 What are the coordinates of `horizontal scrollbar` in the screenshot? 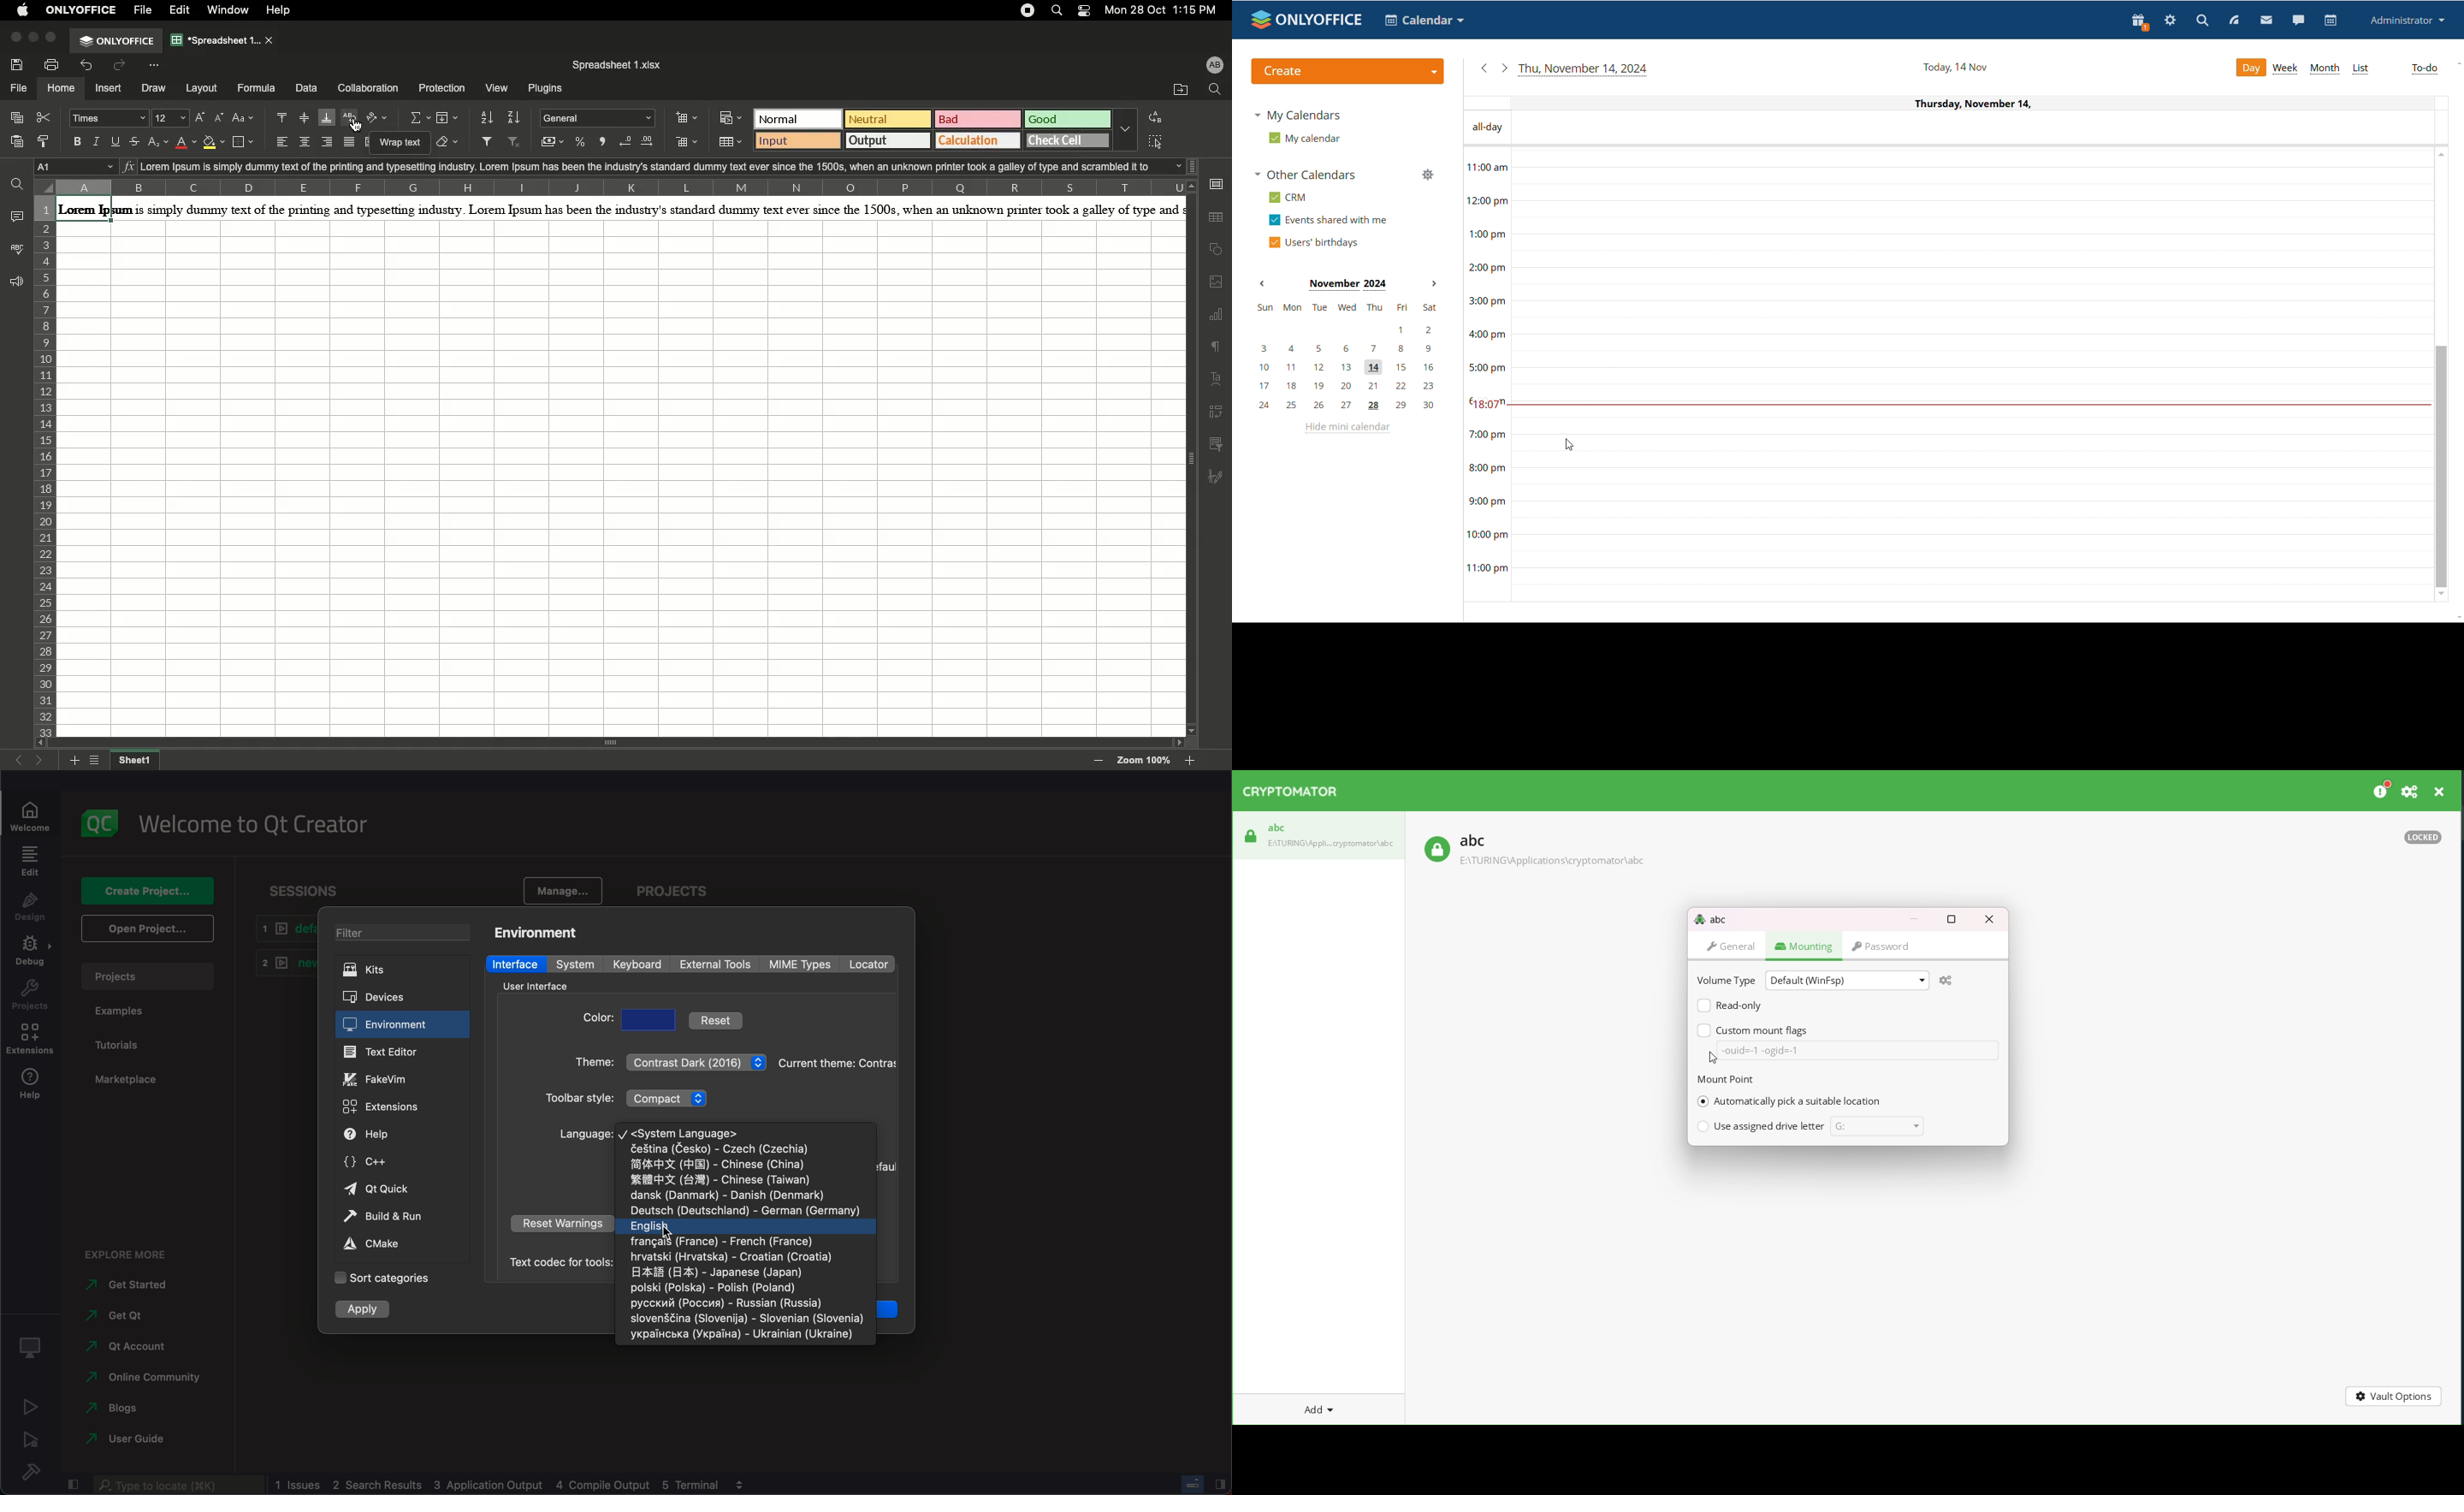 It's located at (615, 744).